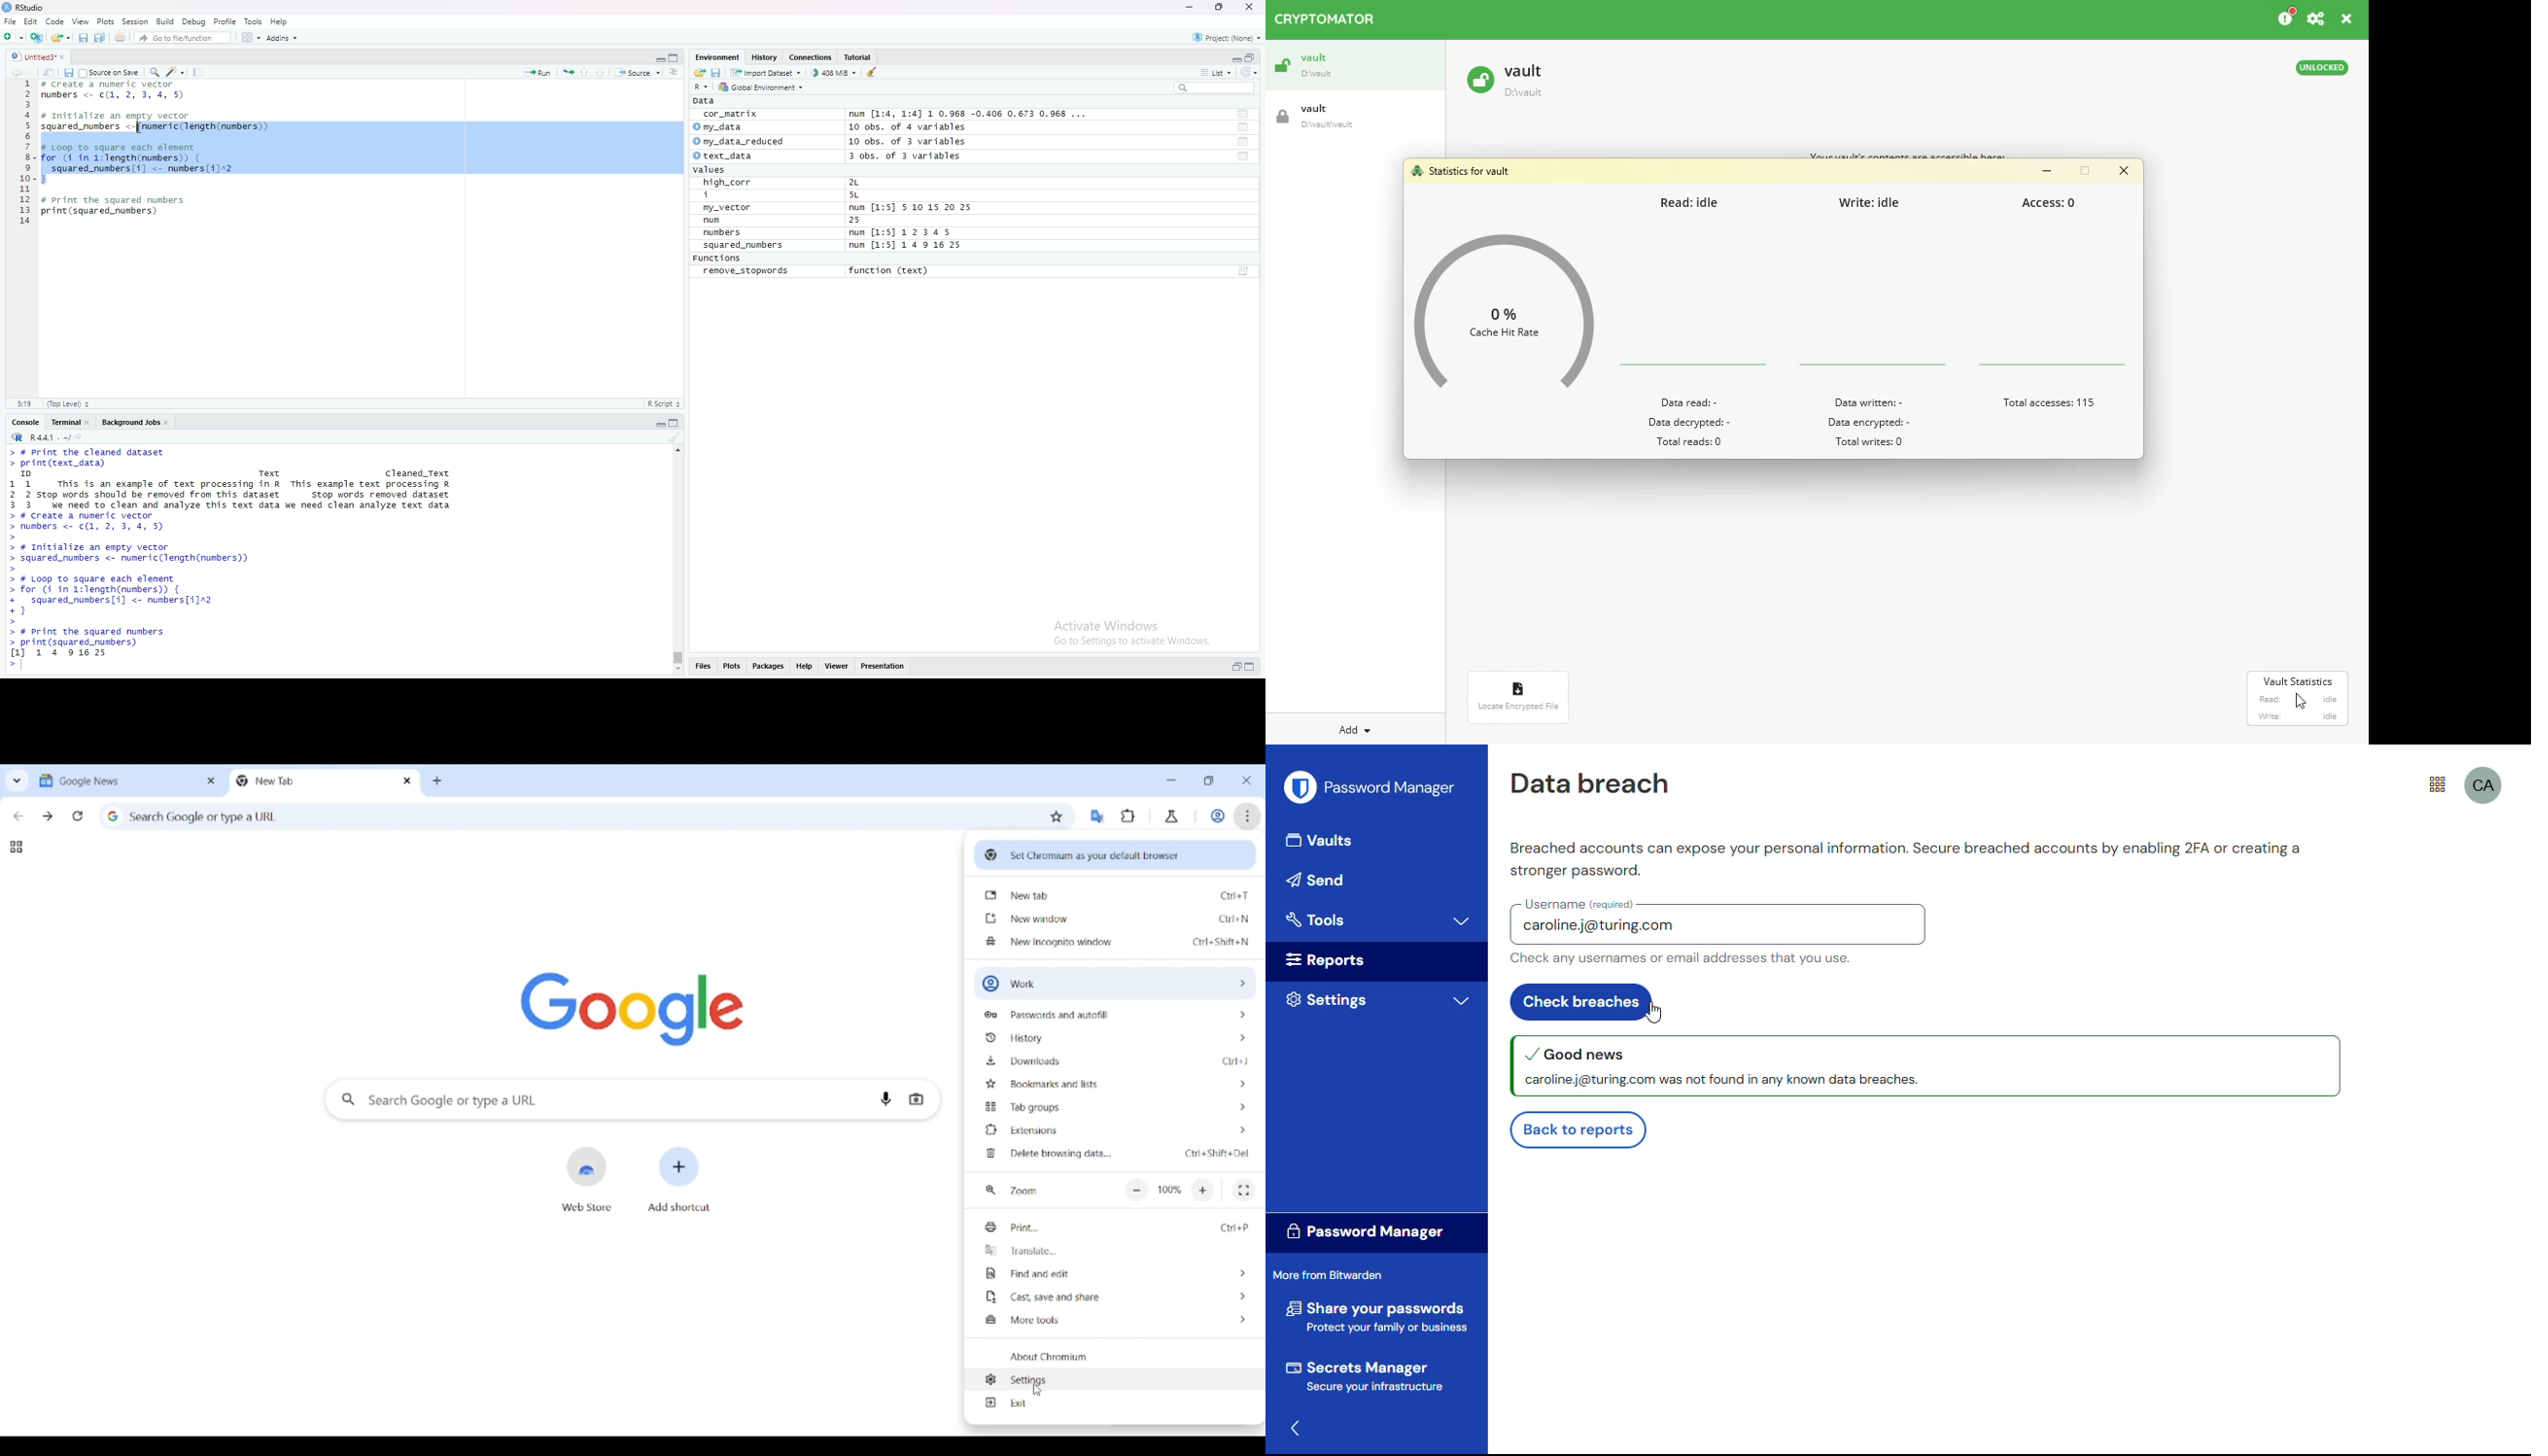 The image size is (2548, 1456). What do you see at coordinates (659, 422) in the screenshot?
I see `minimize` at bounding box center [659, 422].